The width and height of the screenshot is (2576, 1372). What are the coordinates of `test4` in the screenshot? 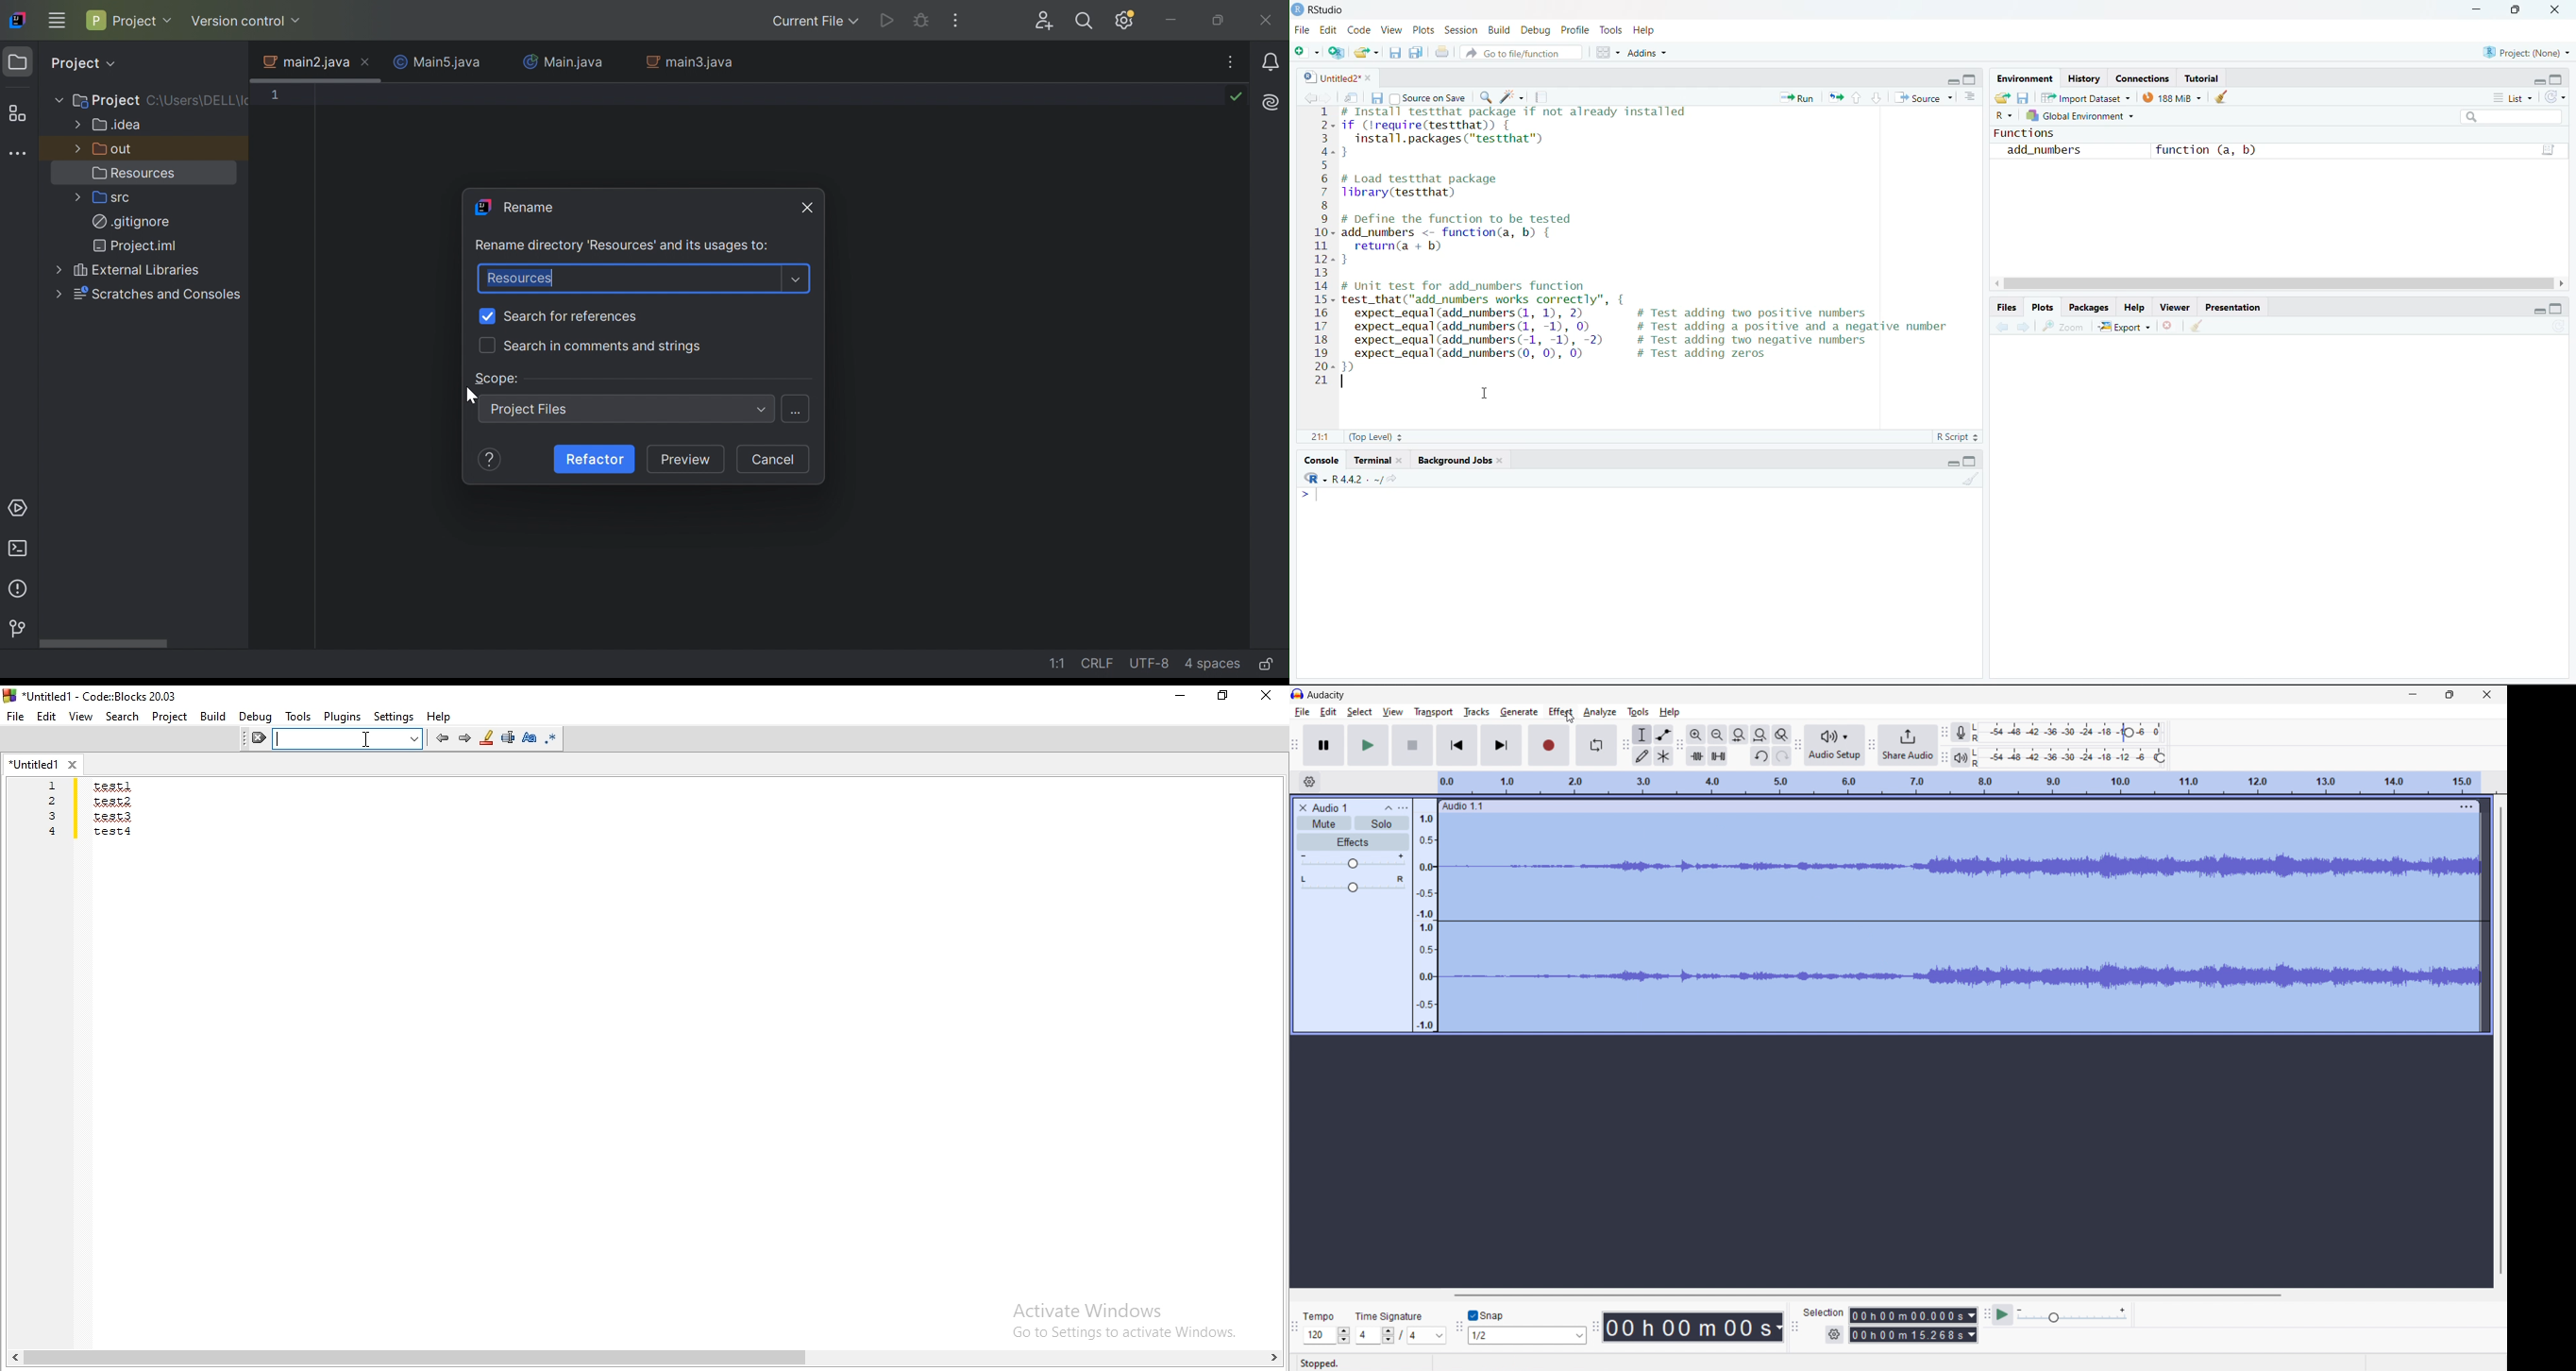 It's located at (113, 831).